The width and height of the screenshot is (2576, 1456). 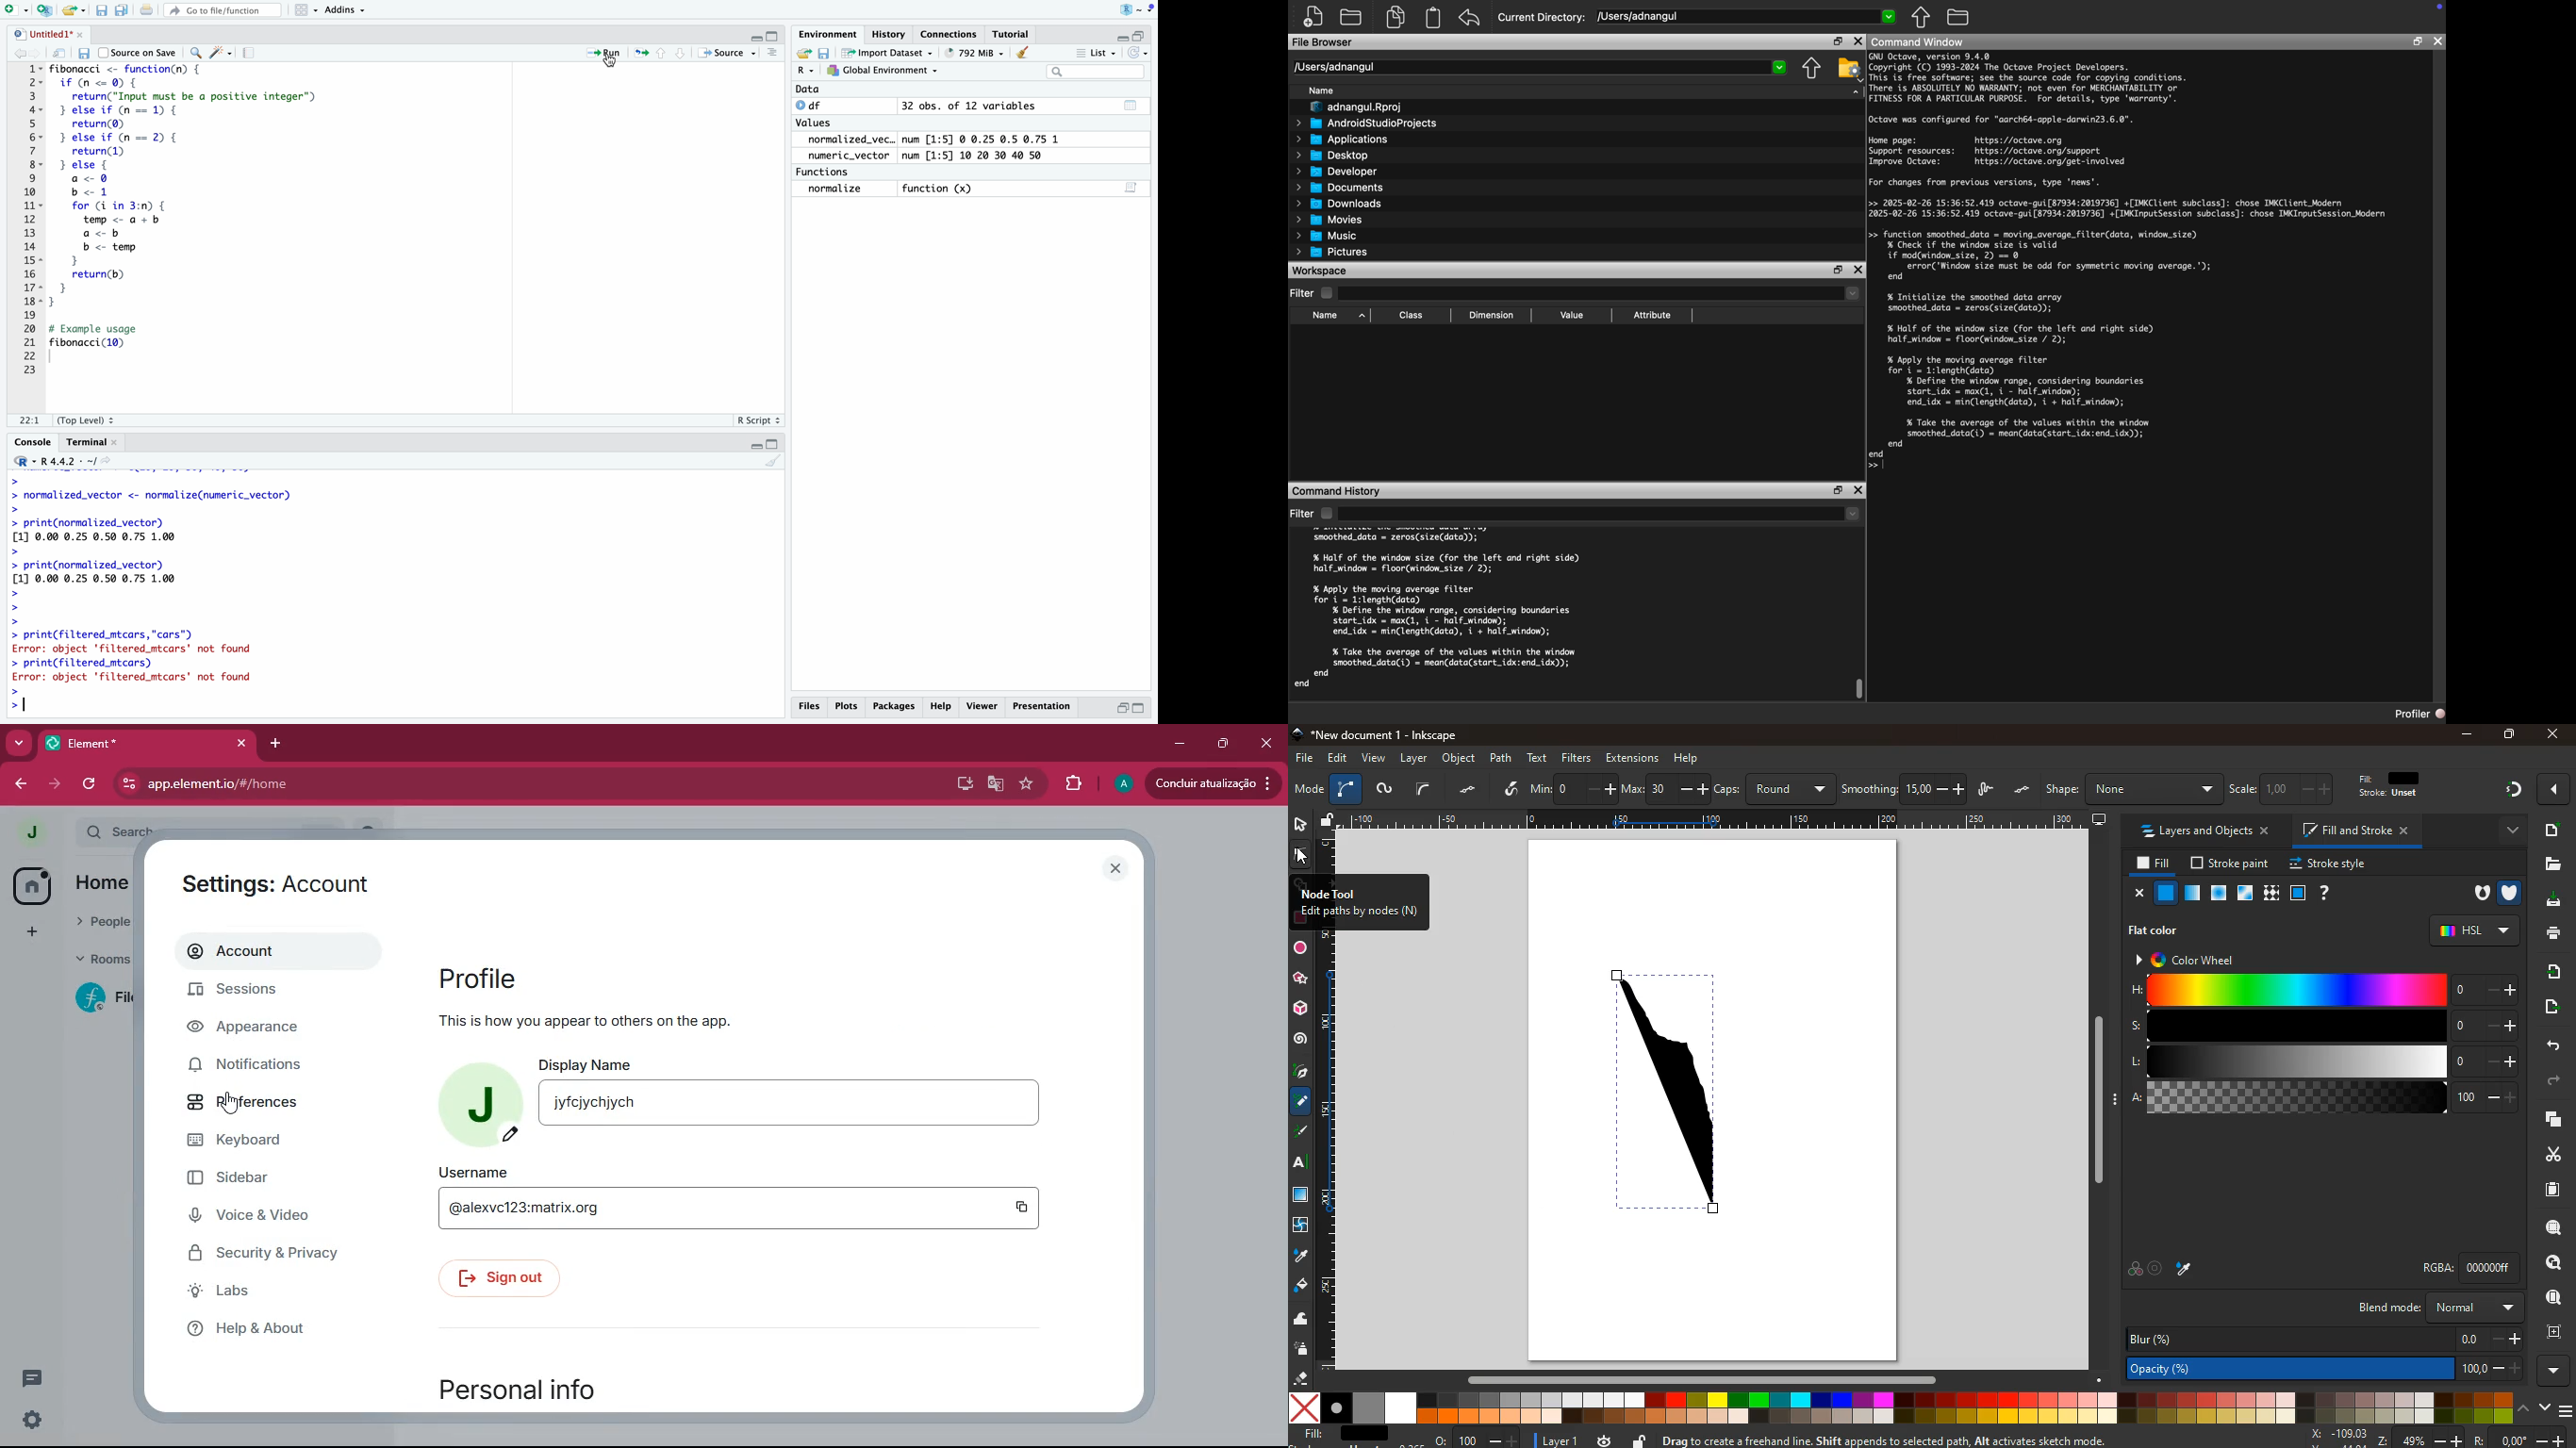 I want to click on add, so click(x=32, y=934).